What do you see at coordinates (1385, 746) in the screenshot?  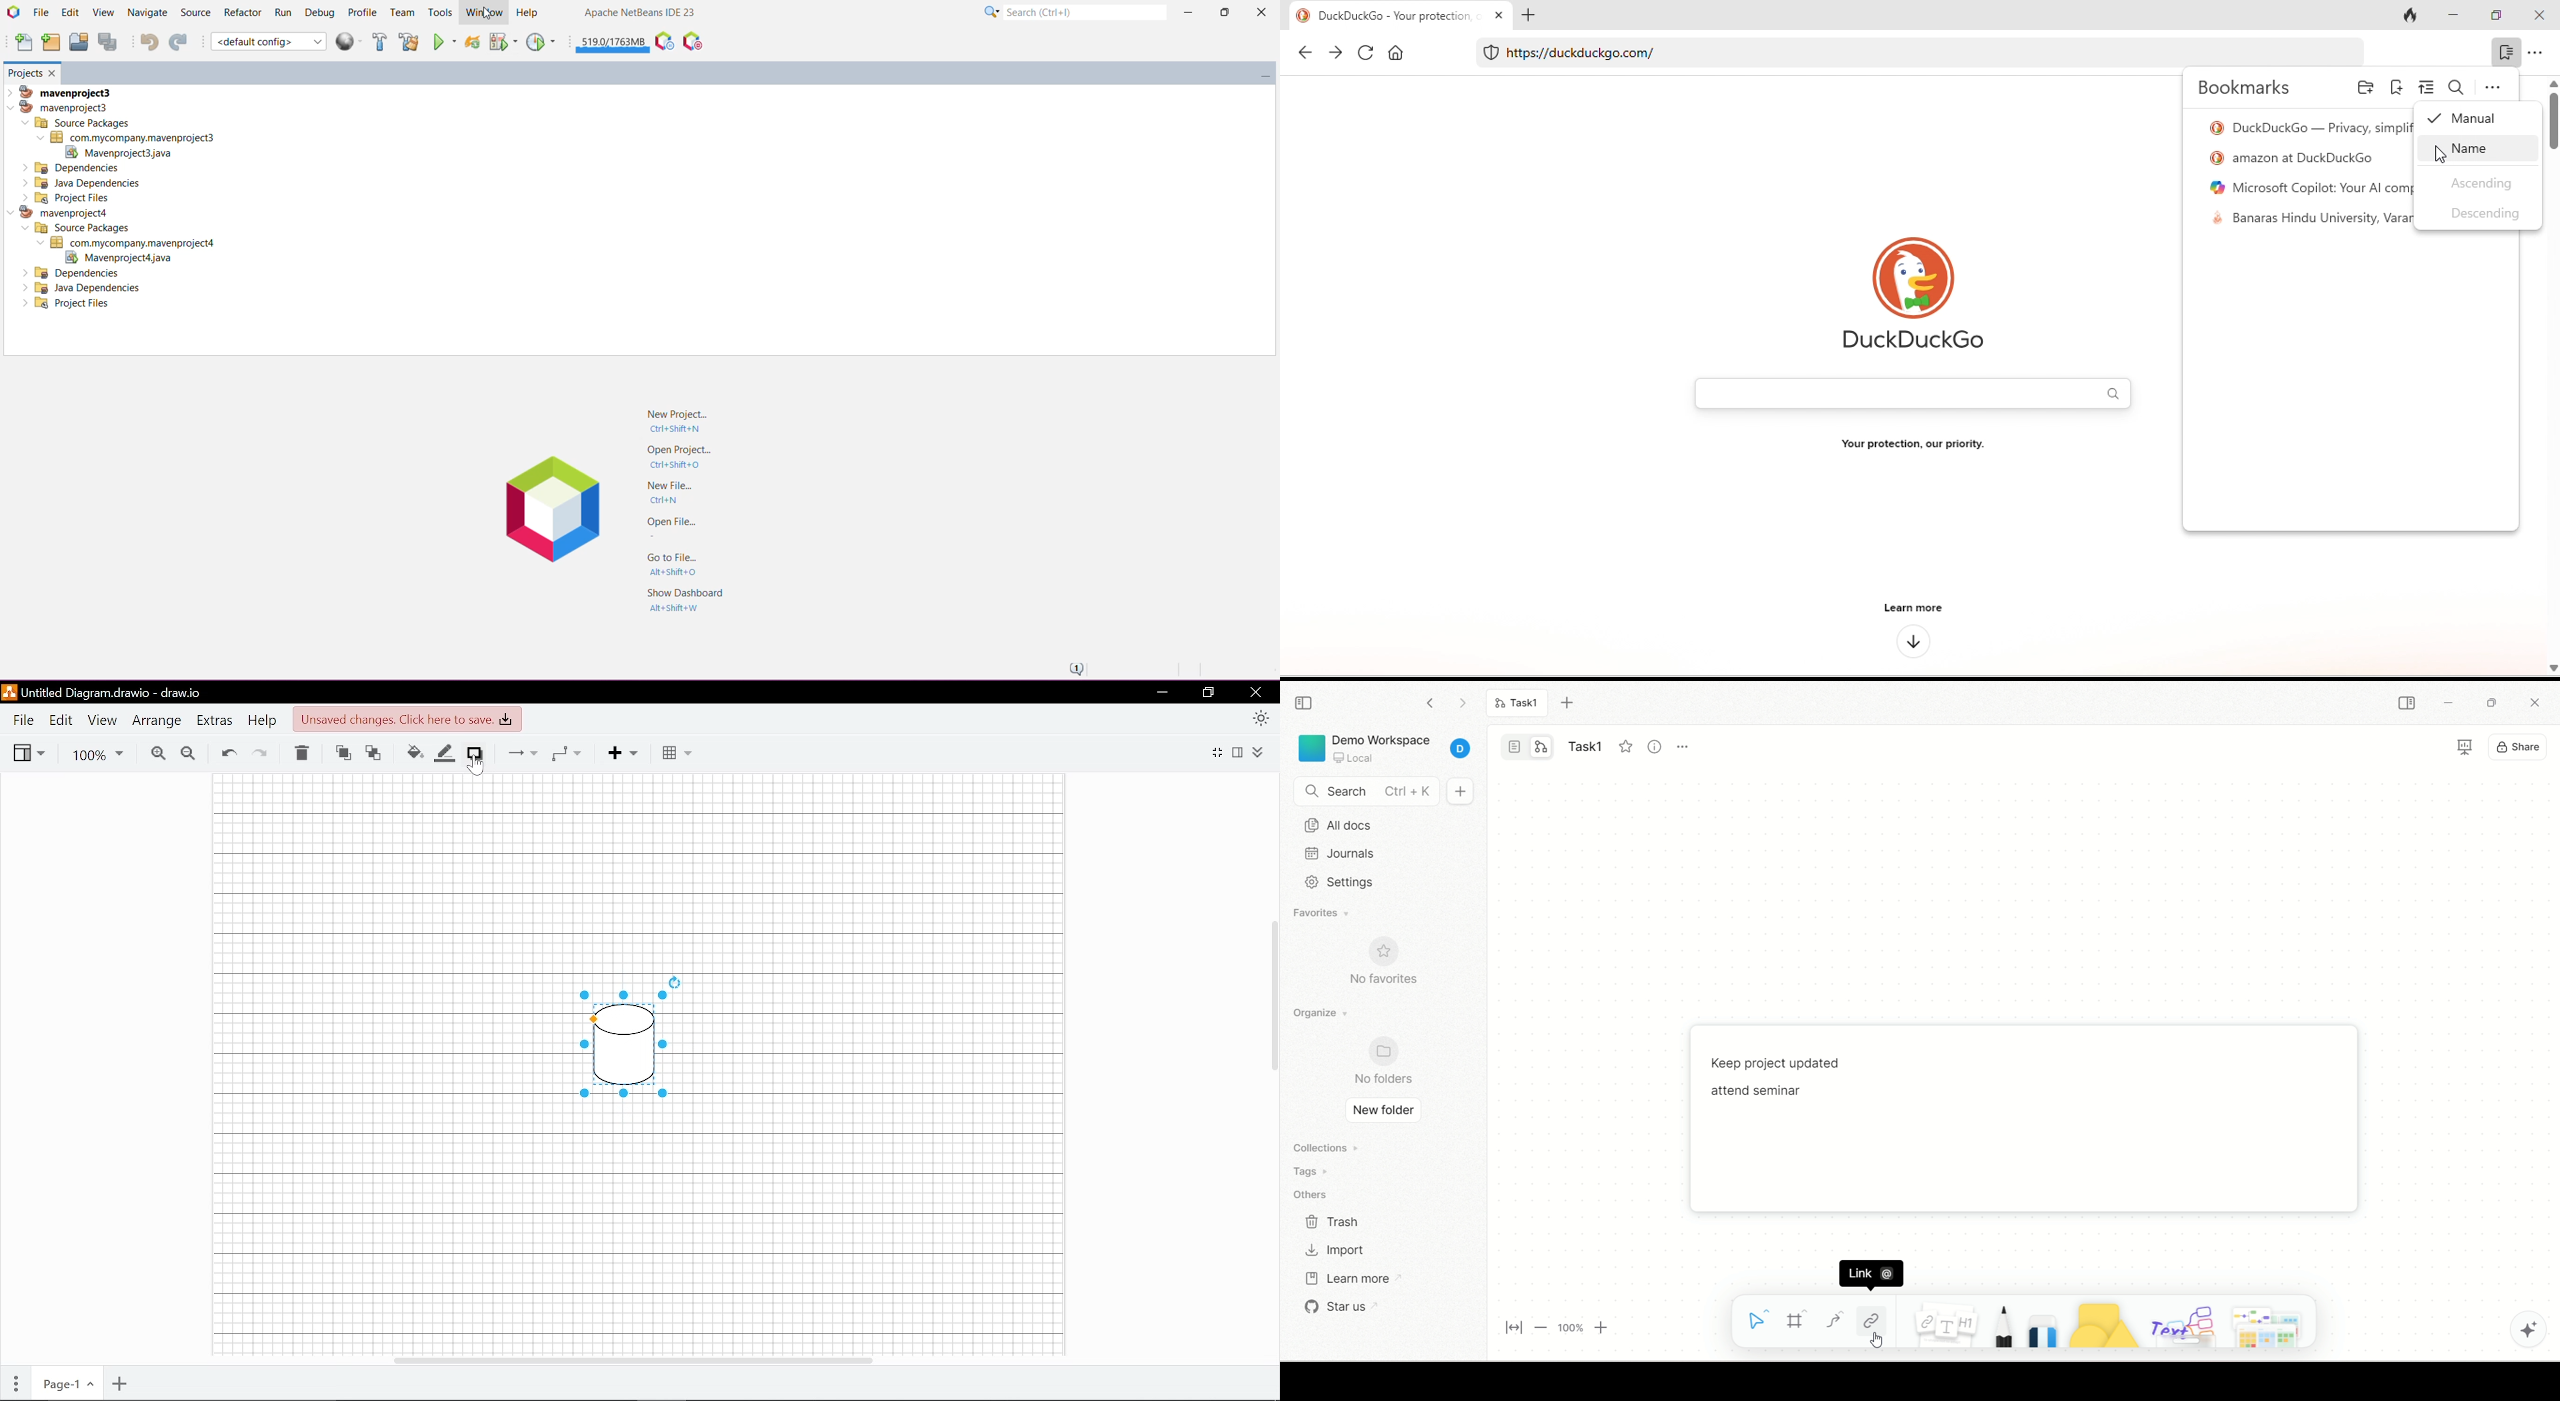 I see `project - Demo Workspace` at bounding box center [1385, 746].